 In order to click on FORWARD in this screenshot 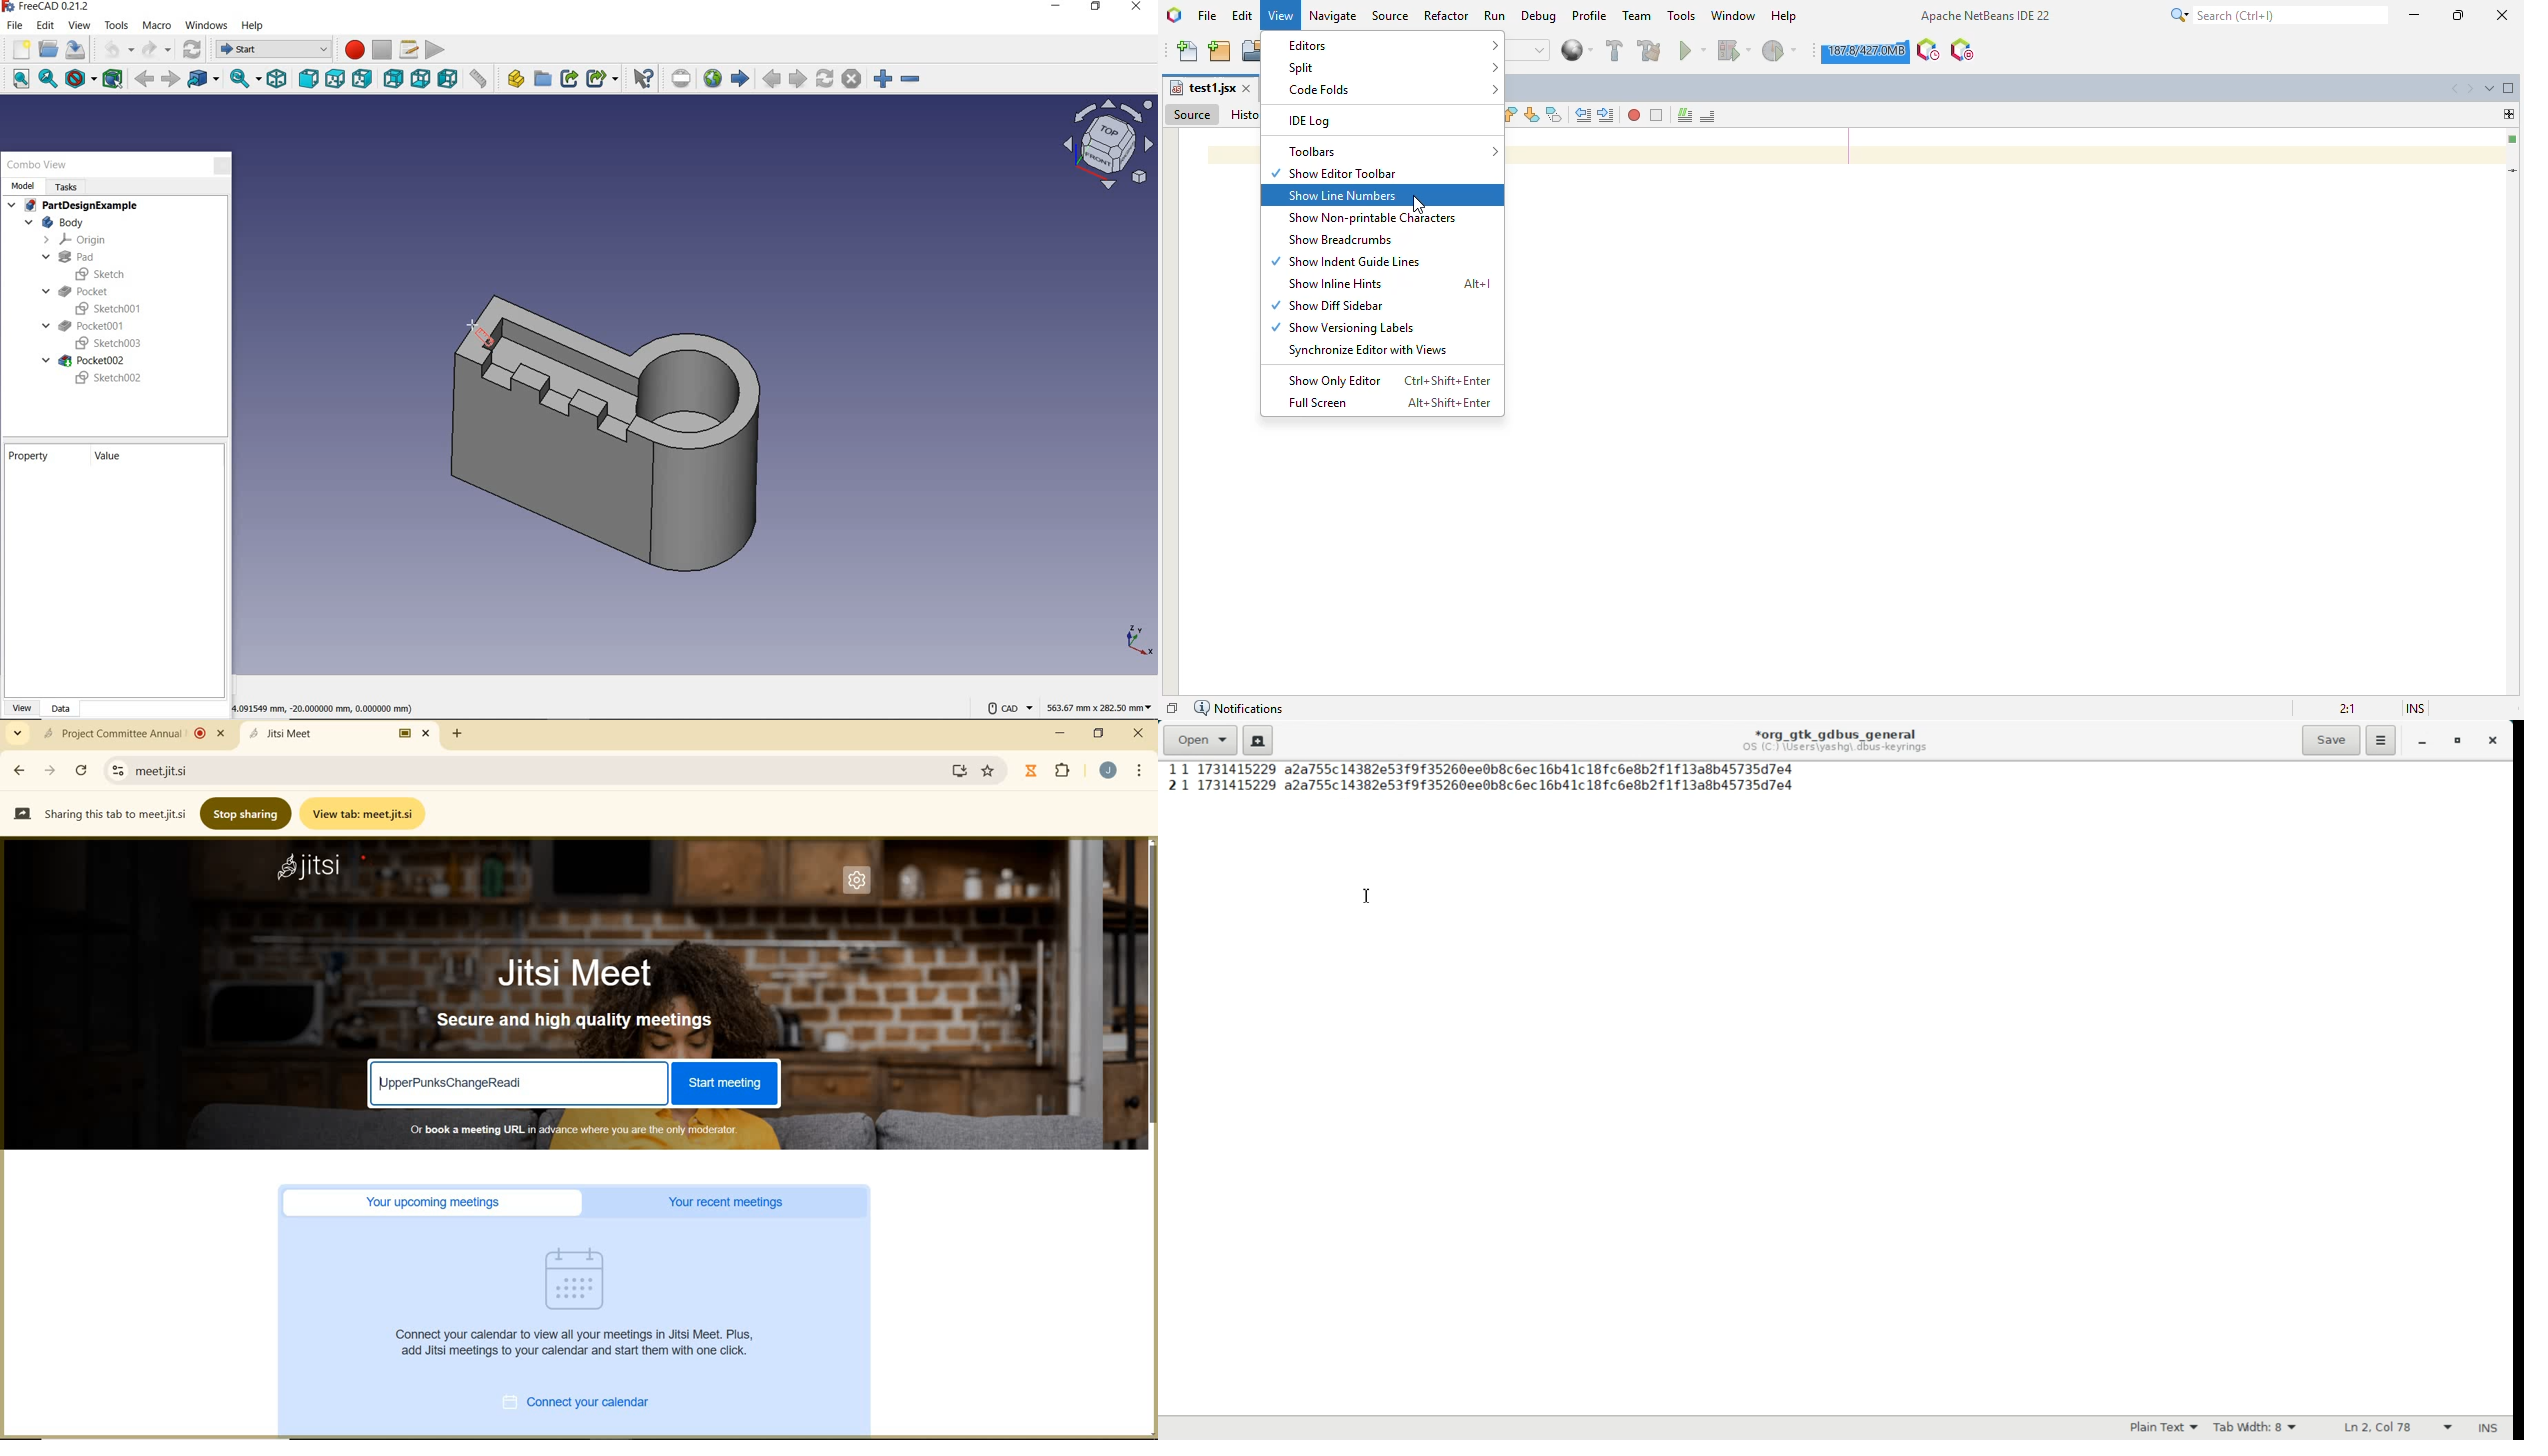, I will do `click(52, 770)`.